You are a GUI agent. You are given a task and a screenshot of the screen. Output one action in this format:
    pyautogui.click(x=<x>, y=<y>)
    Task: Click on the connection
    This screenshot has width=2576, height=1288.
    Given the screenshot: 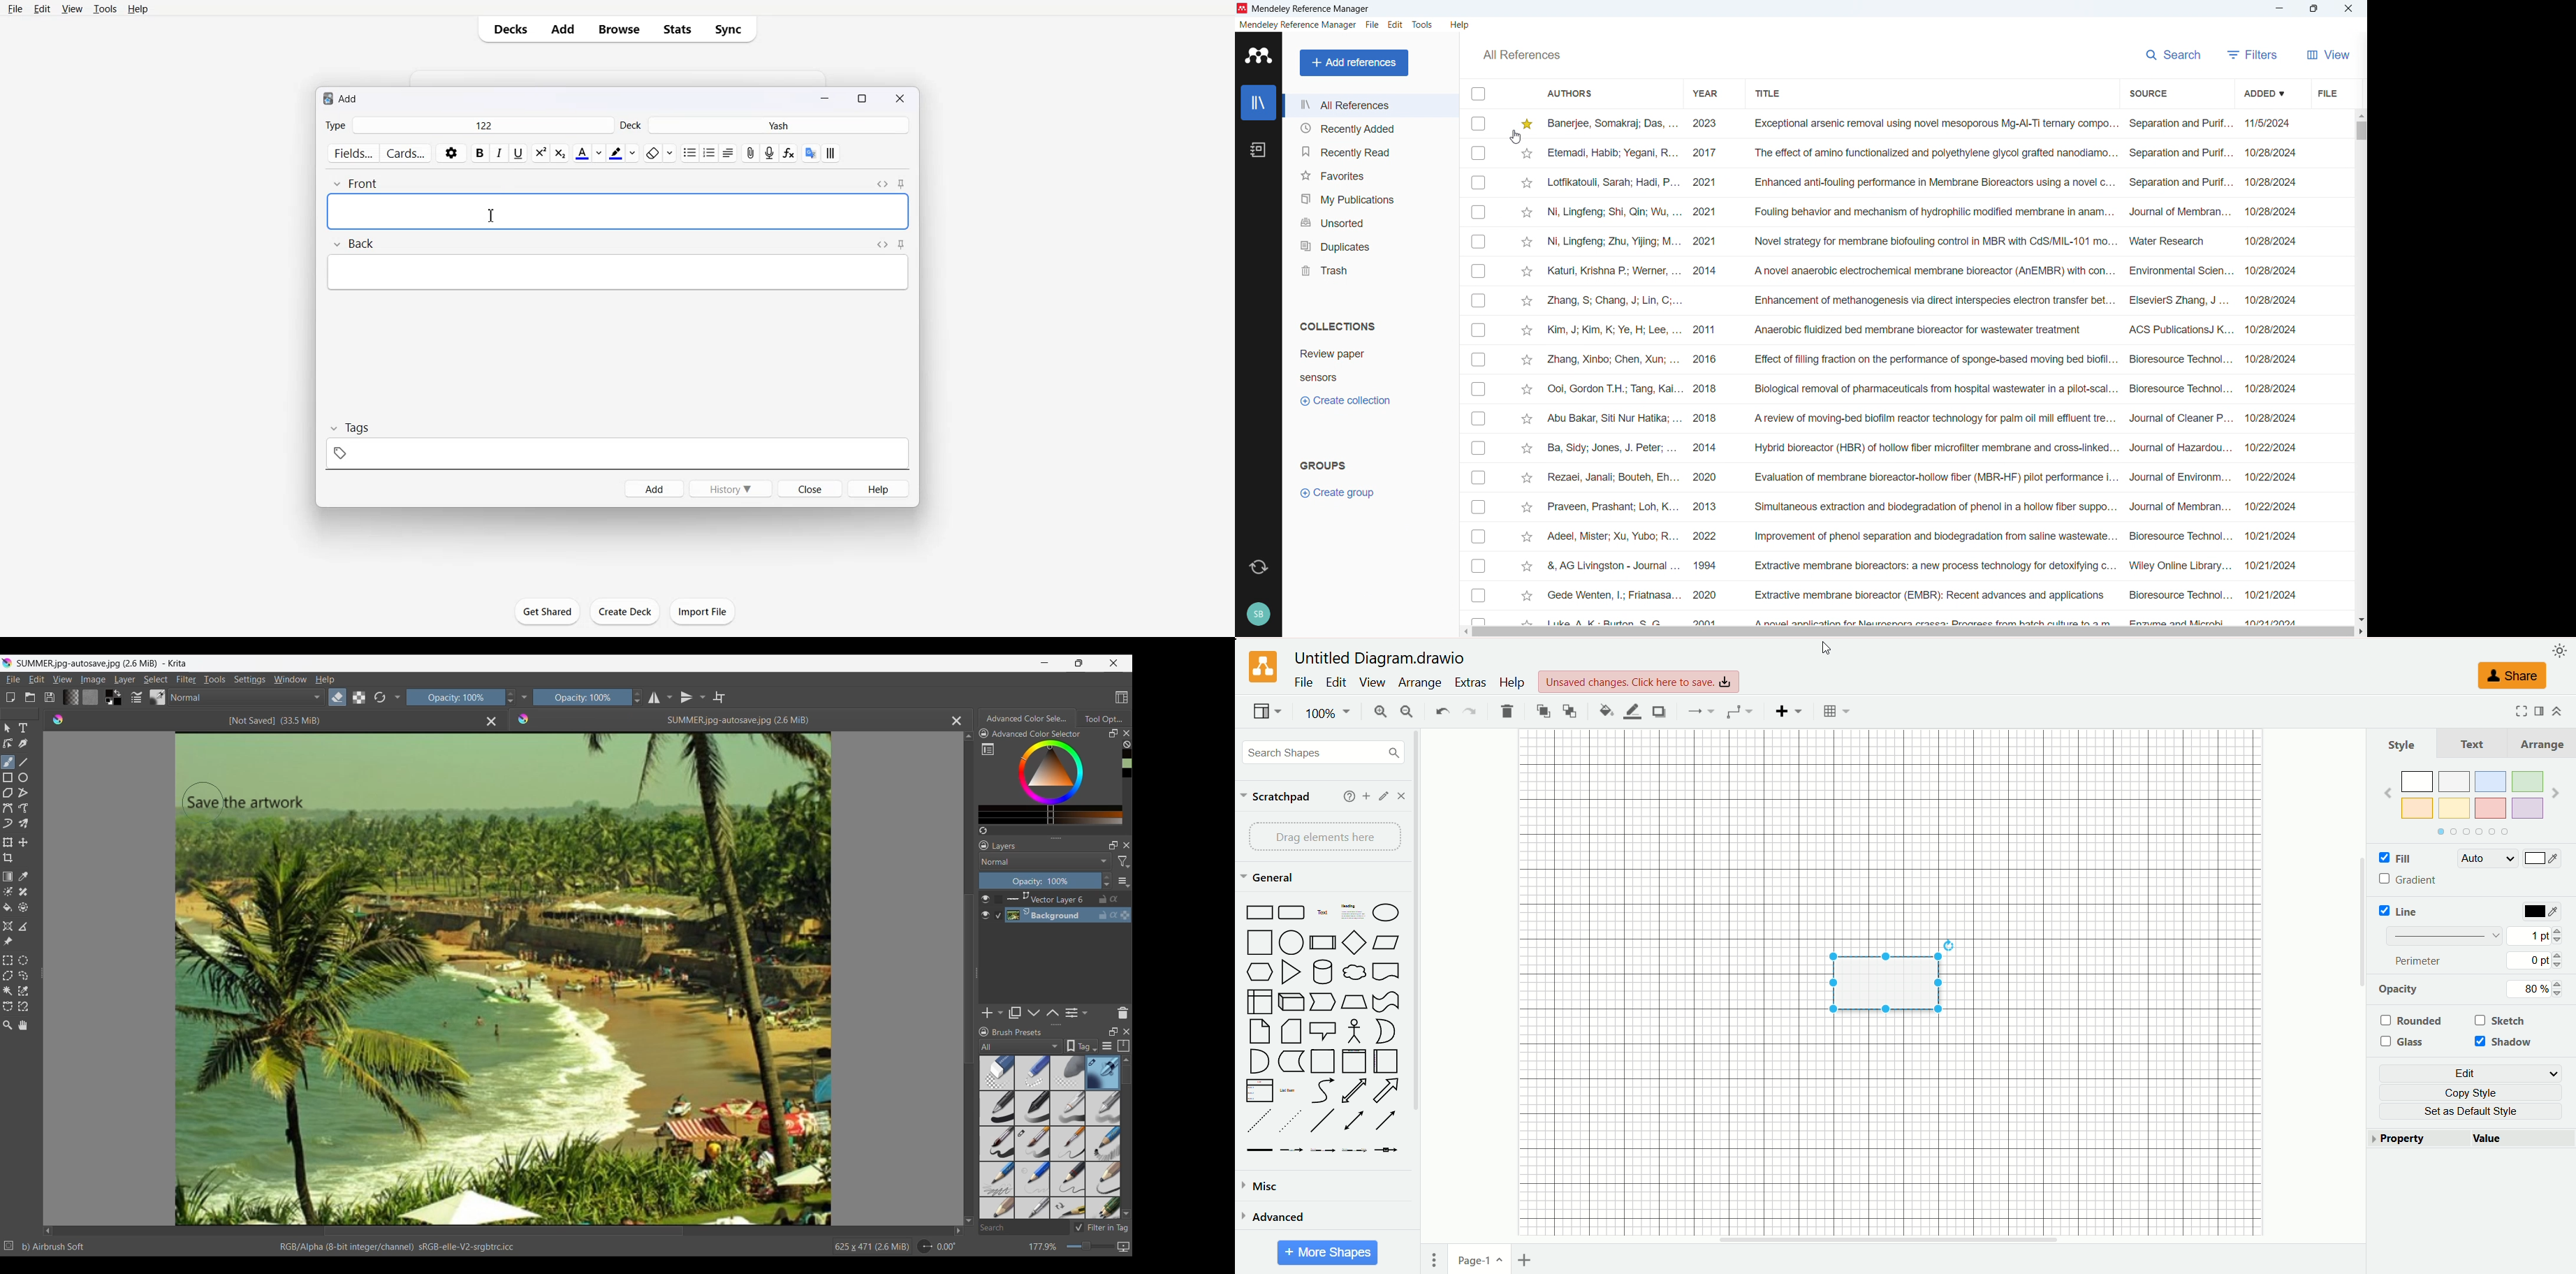 What is the action you would take?
    pyautogui.click(x=1699, y=711)
    